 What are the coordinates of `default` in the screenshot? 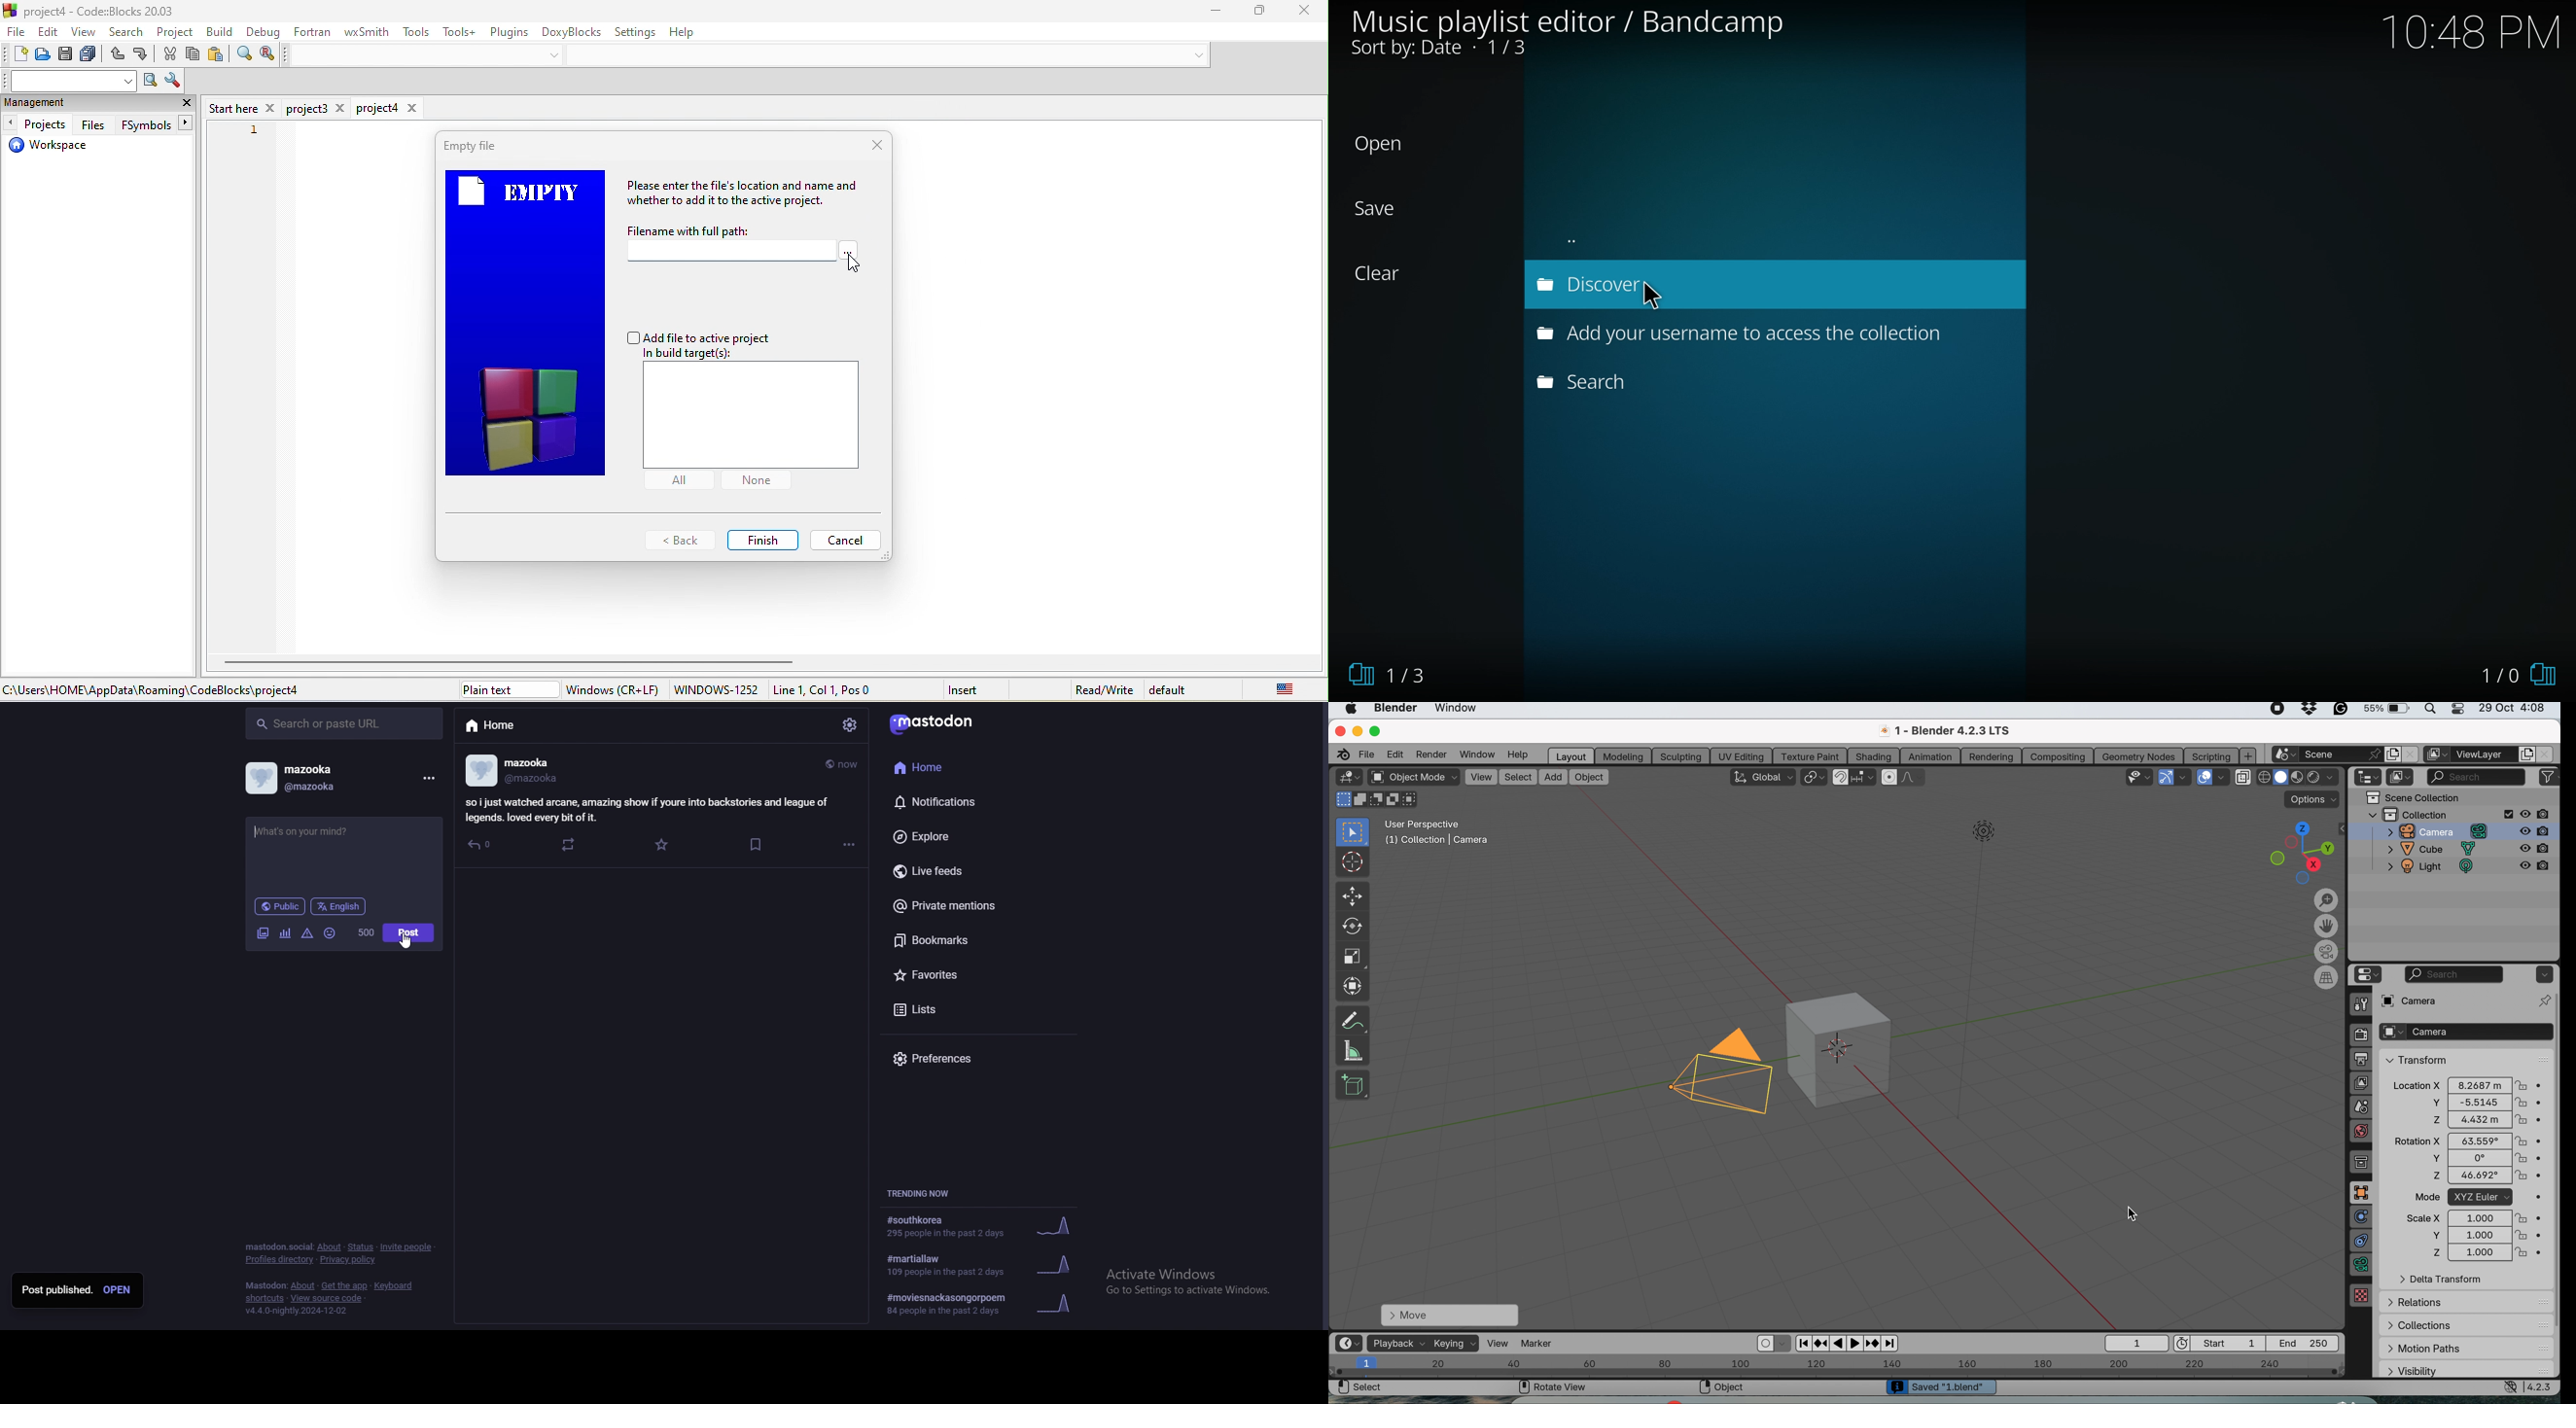 It's located at (1175, 688).